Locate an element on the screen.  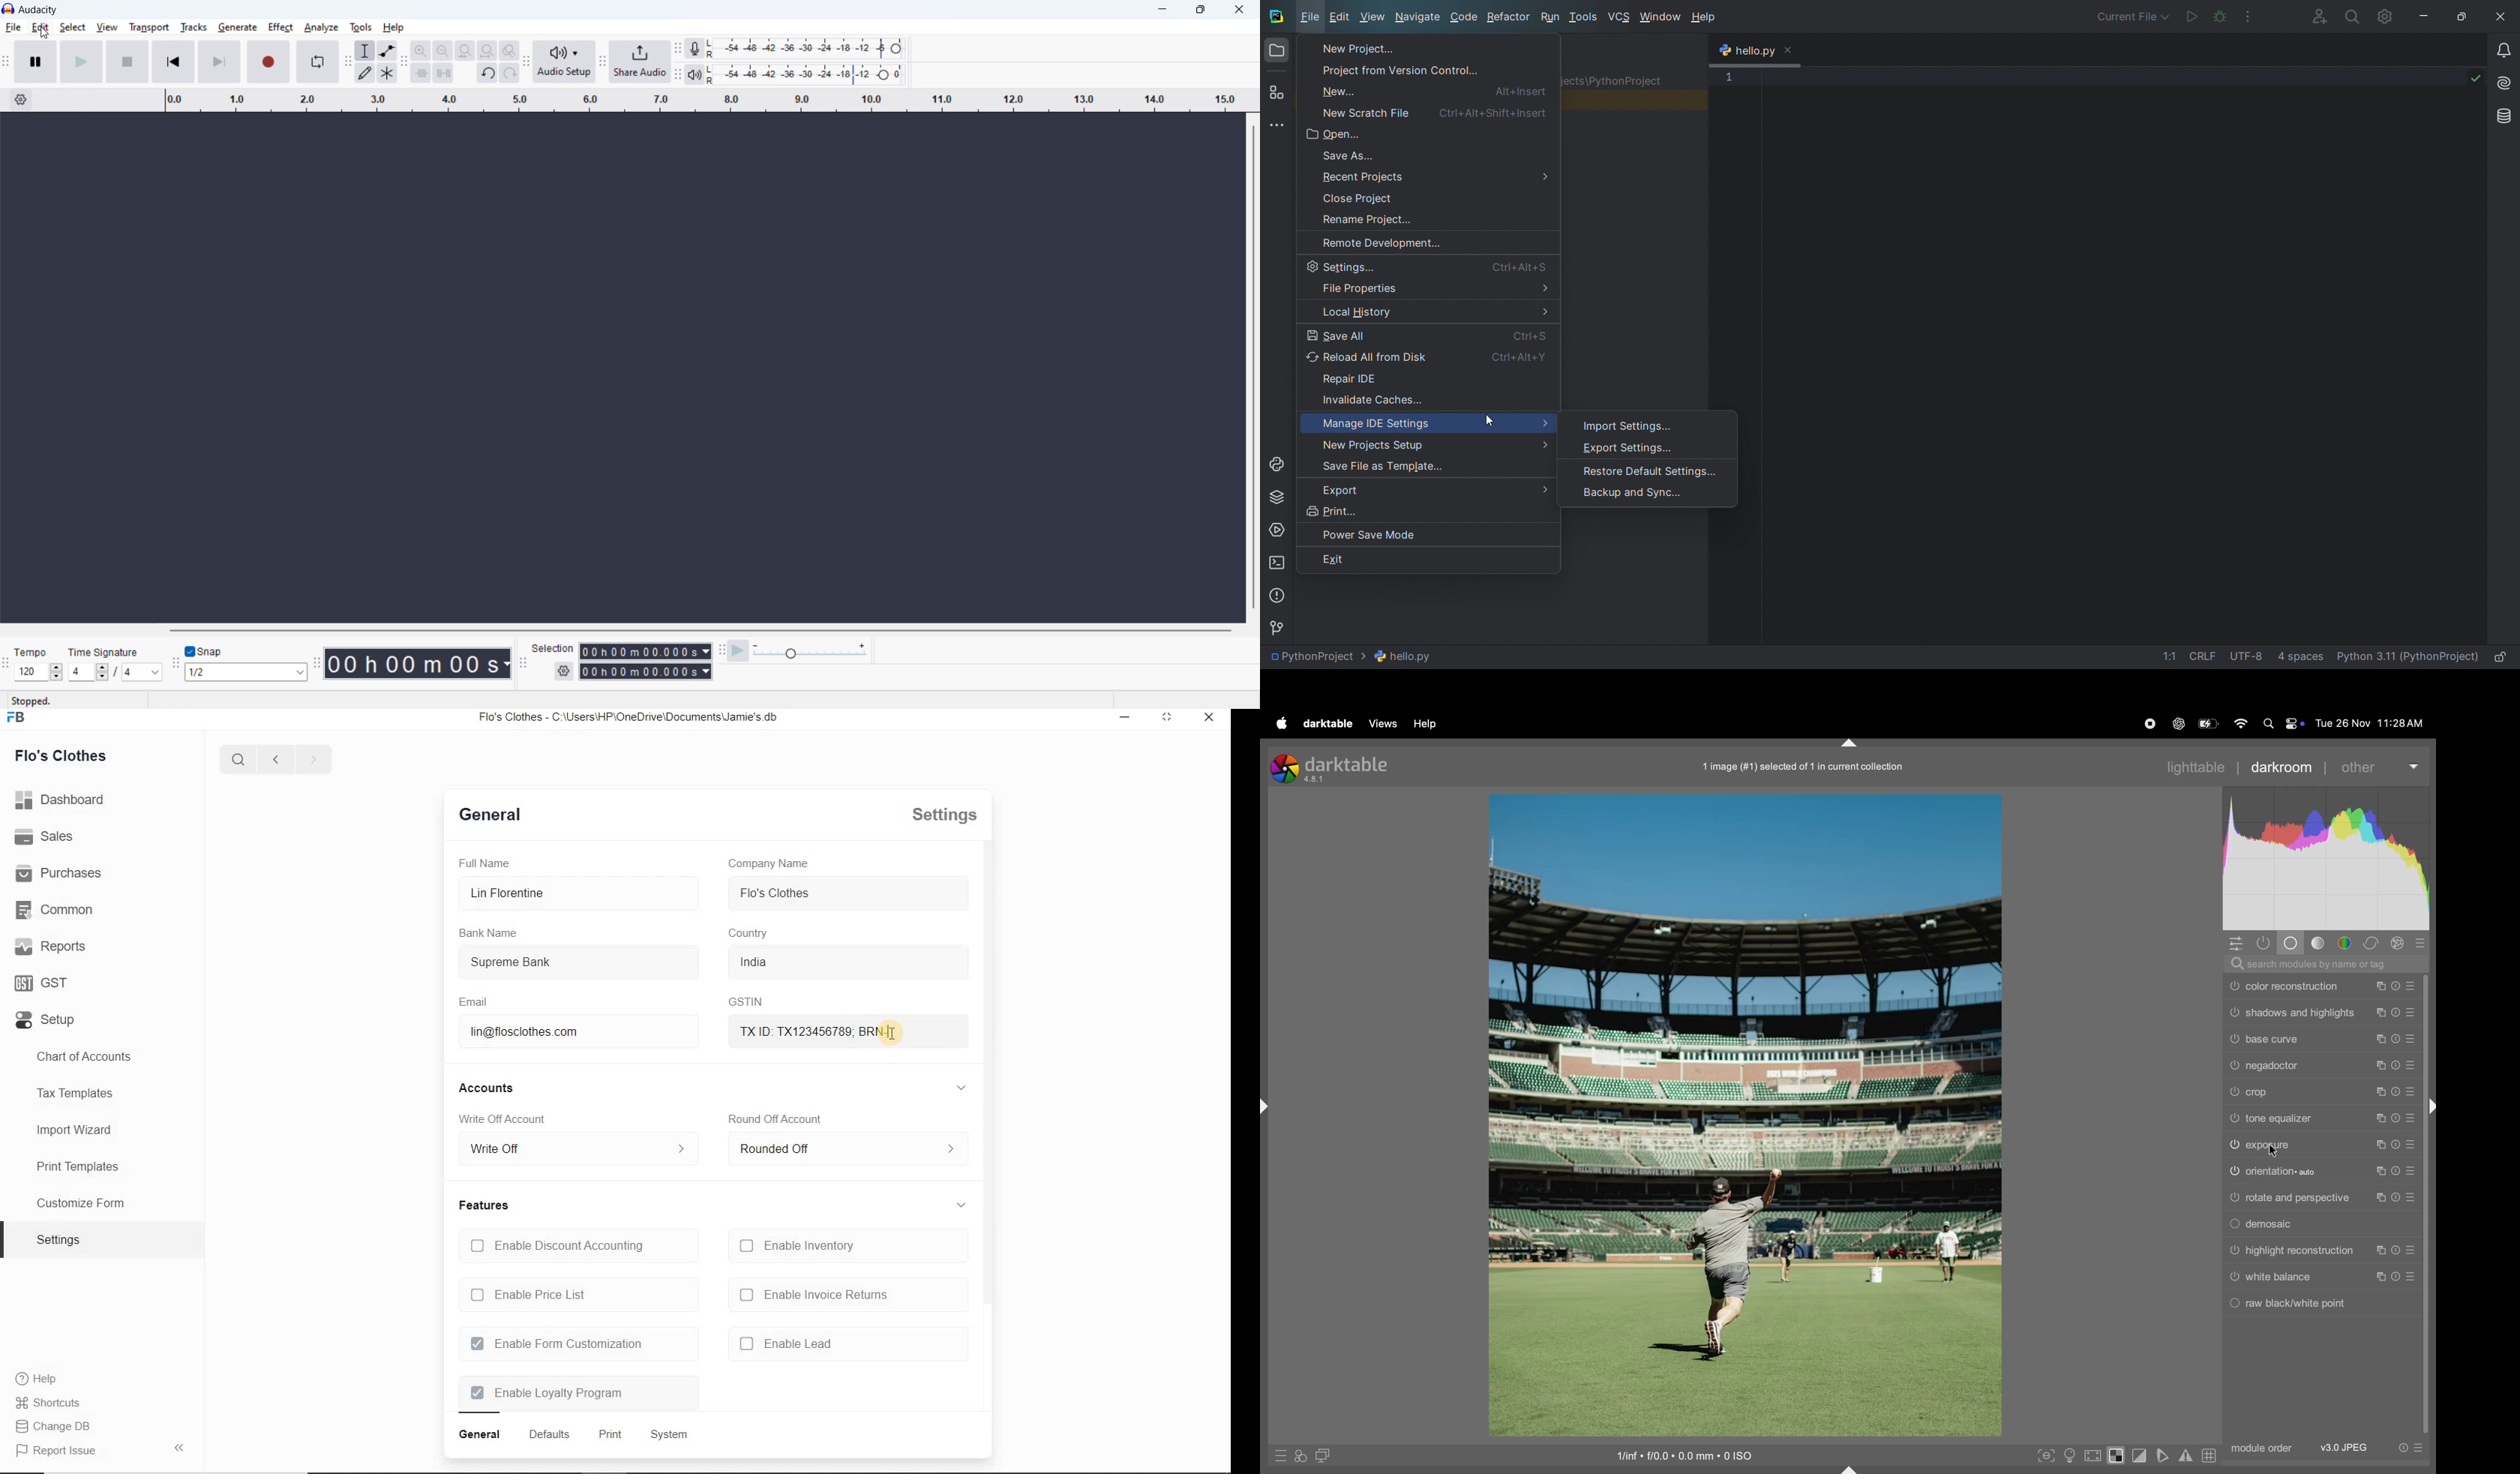
draw tool is located at coordinates (365, 73).